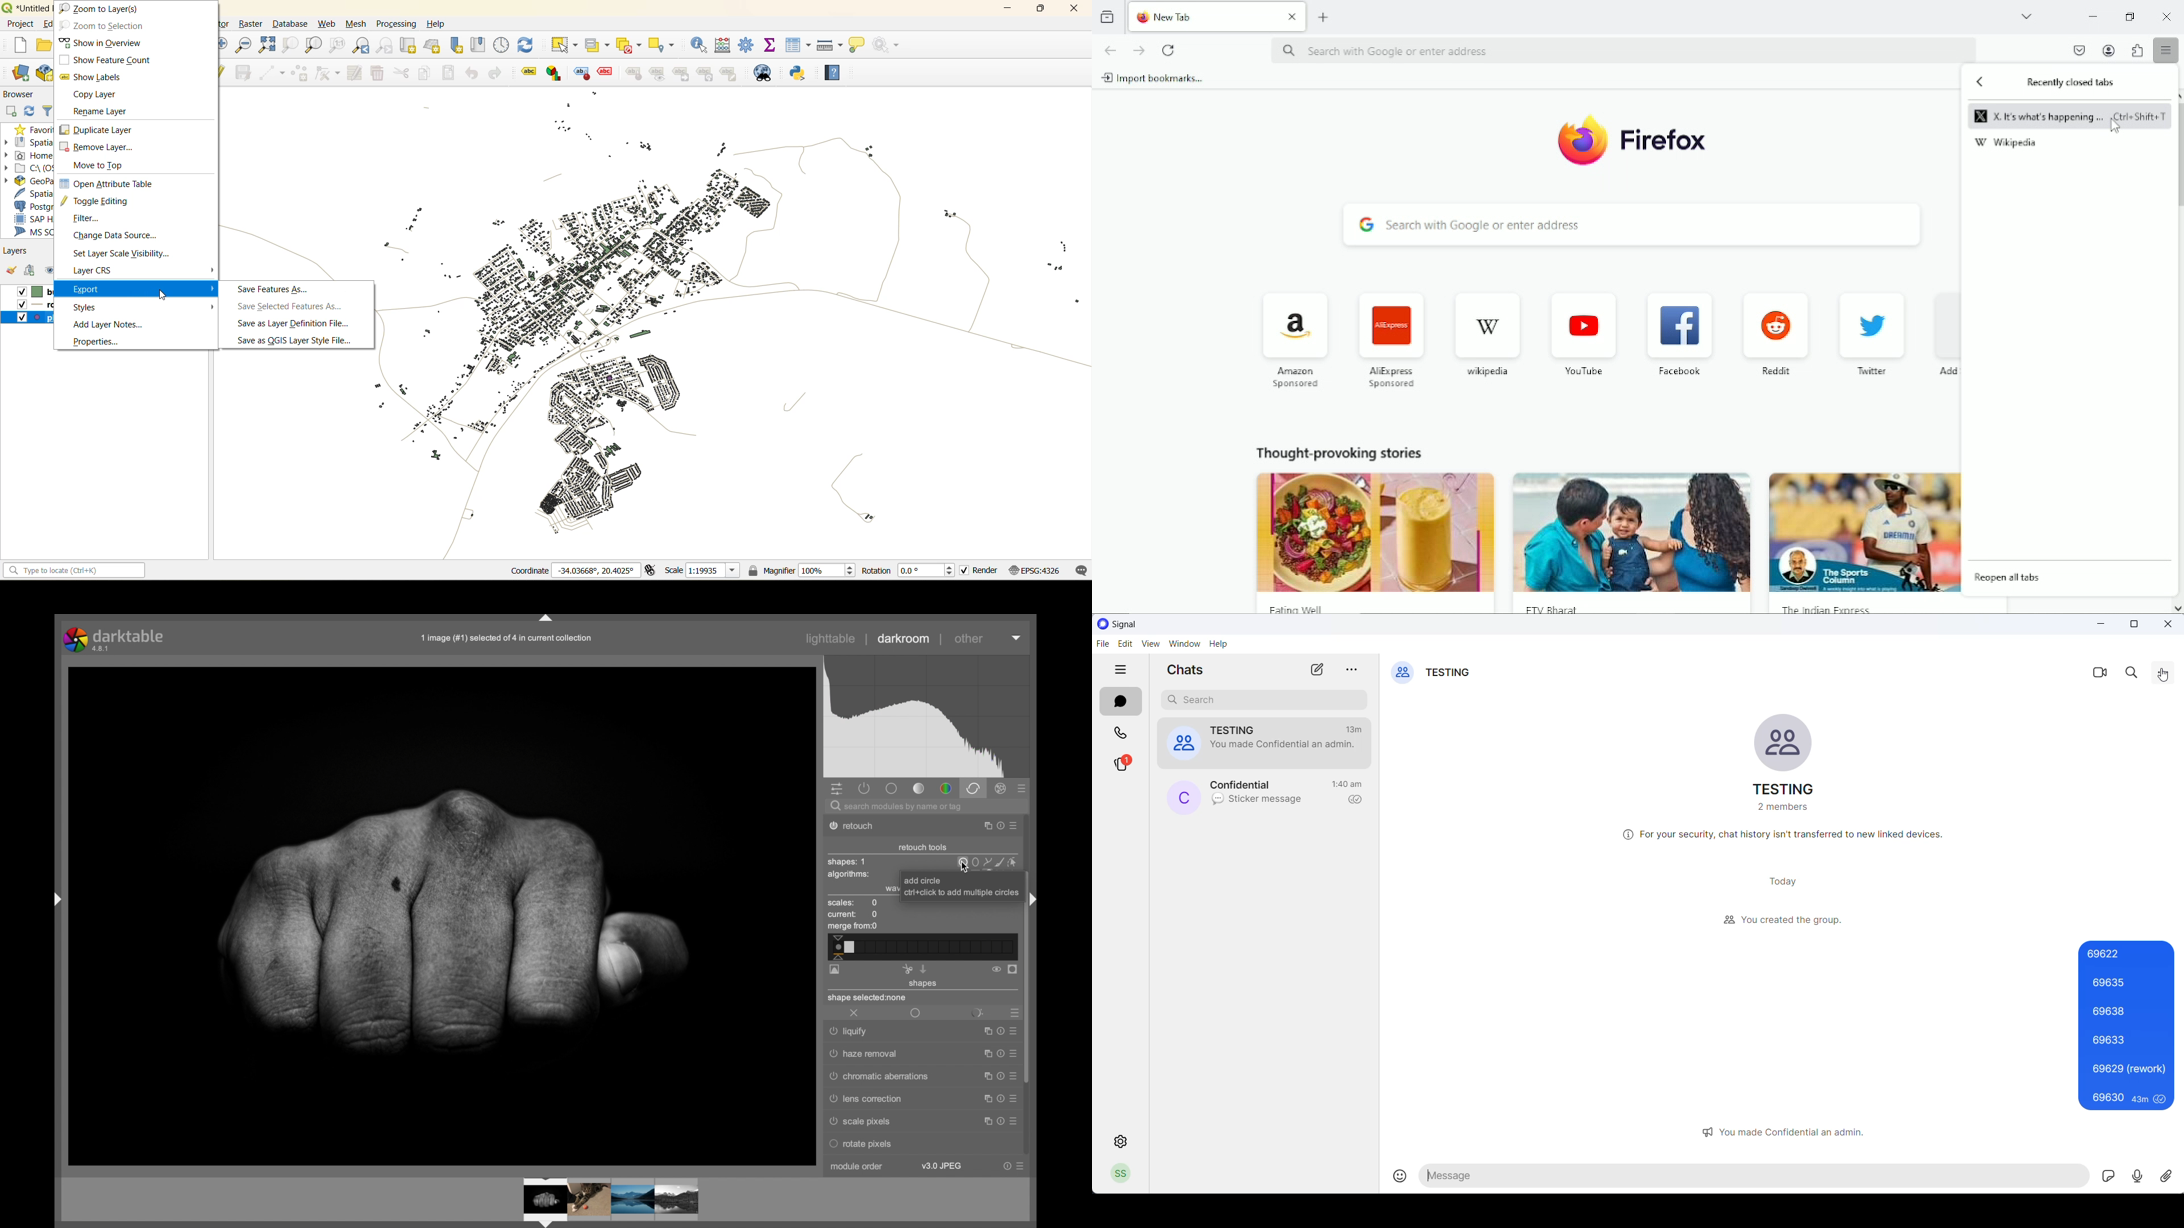  What do you see at coordinates (1028, 976) in the screenshot?
I see `scroll box` at bounding box center [1028, 976].